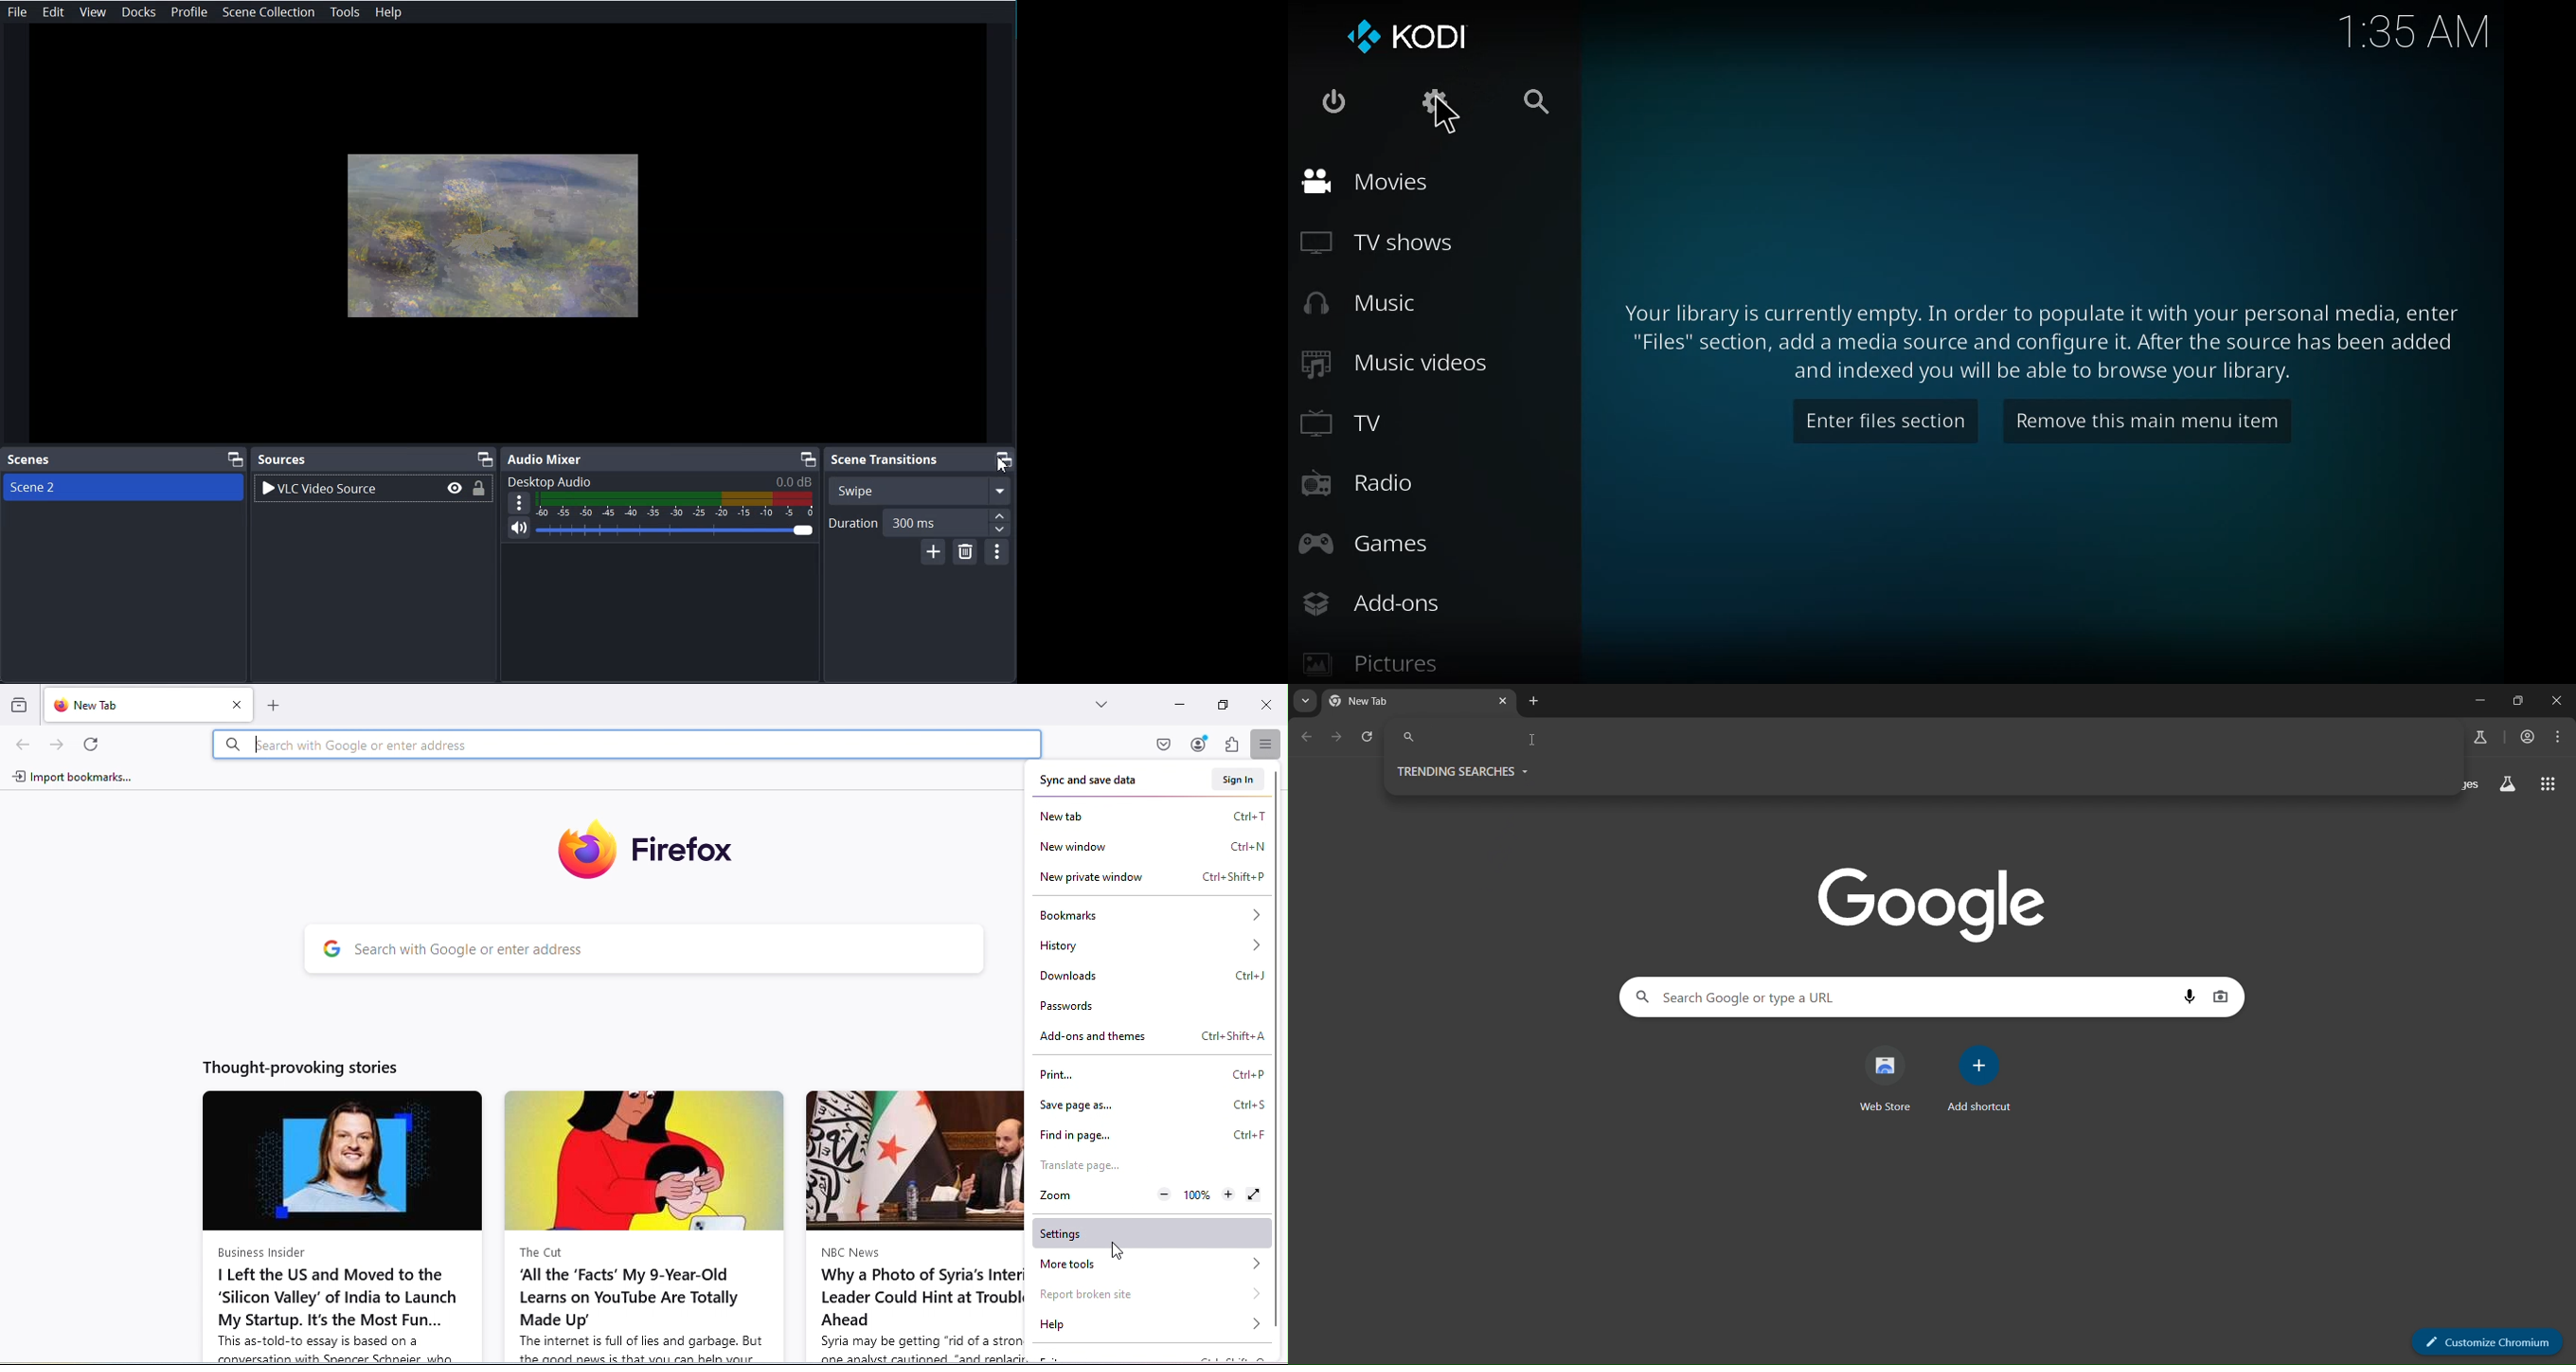  I want to click on add-ons, so click(1370, 606).